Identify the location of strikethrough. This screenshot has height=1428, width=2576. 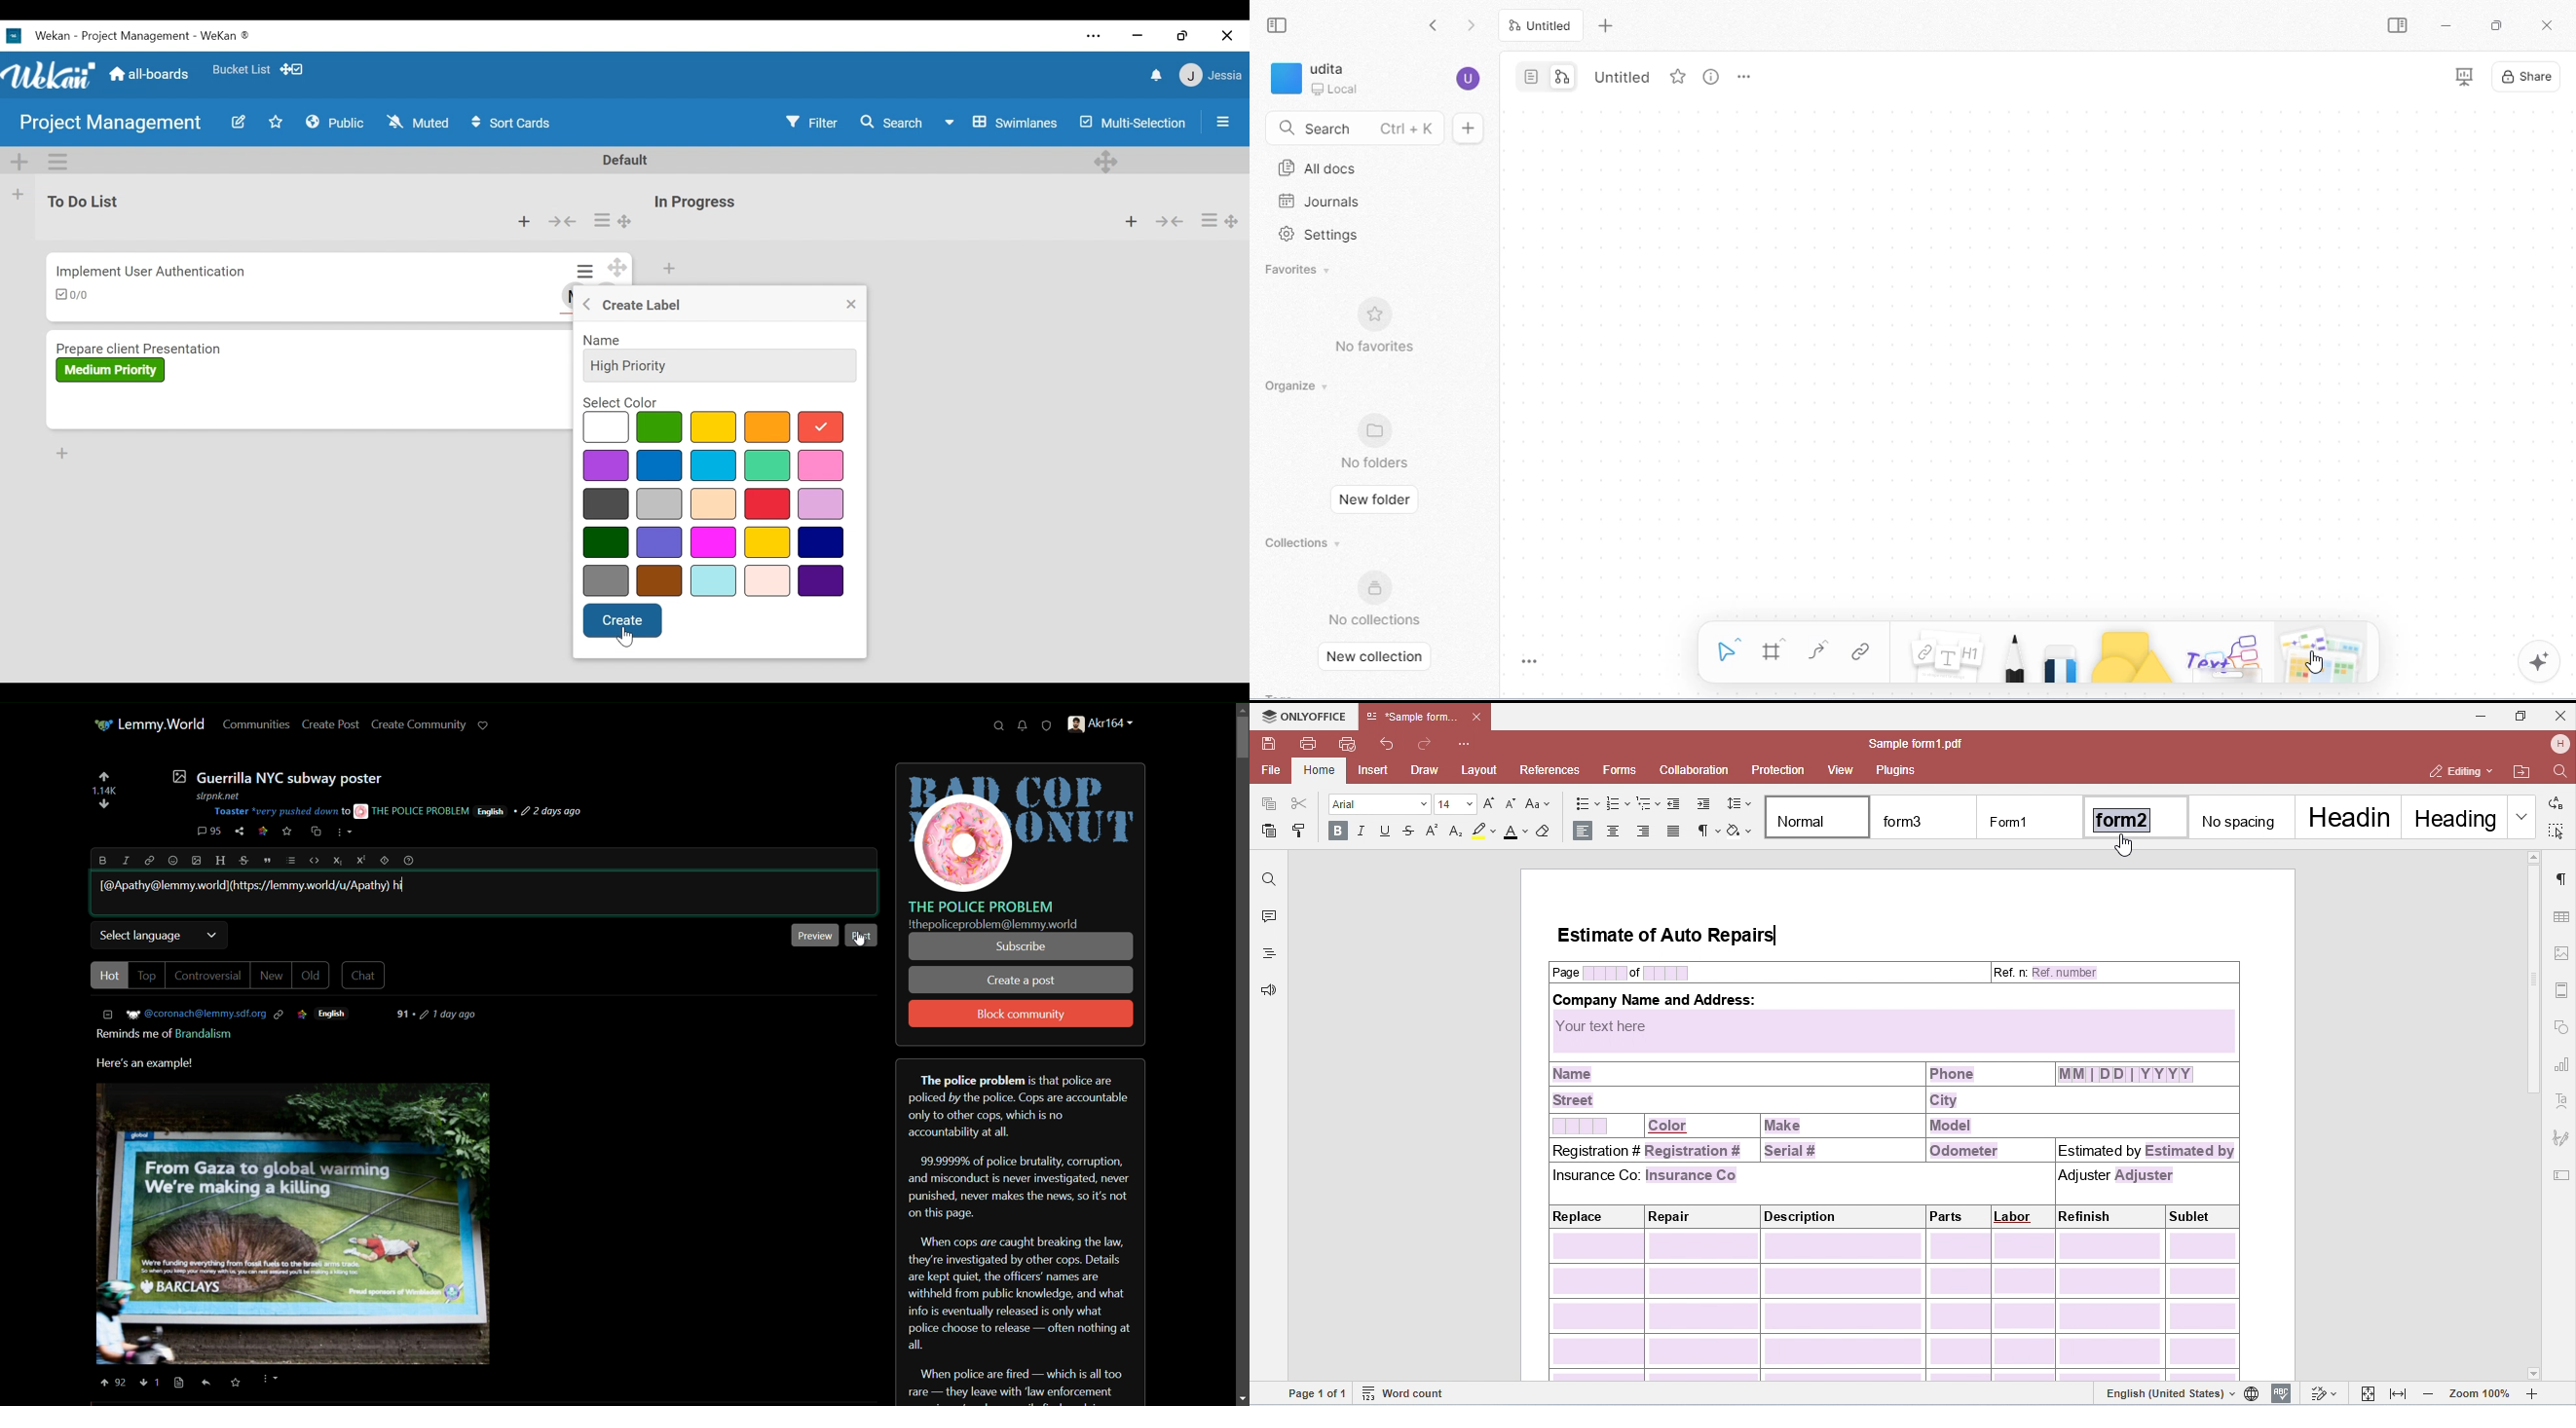
(245, 861).